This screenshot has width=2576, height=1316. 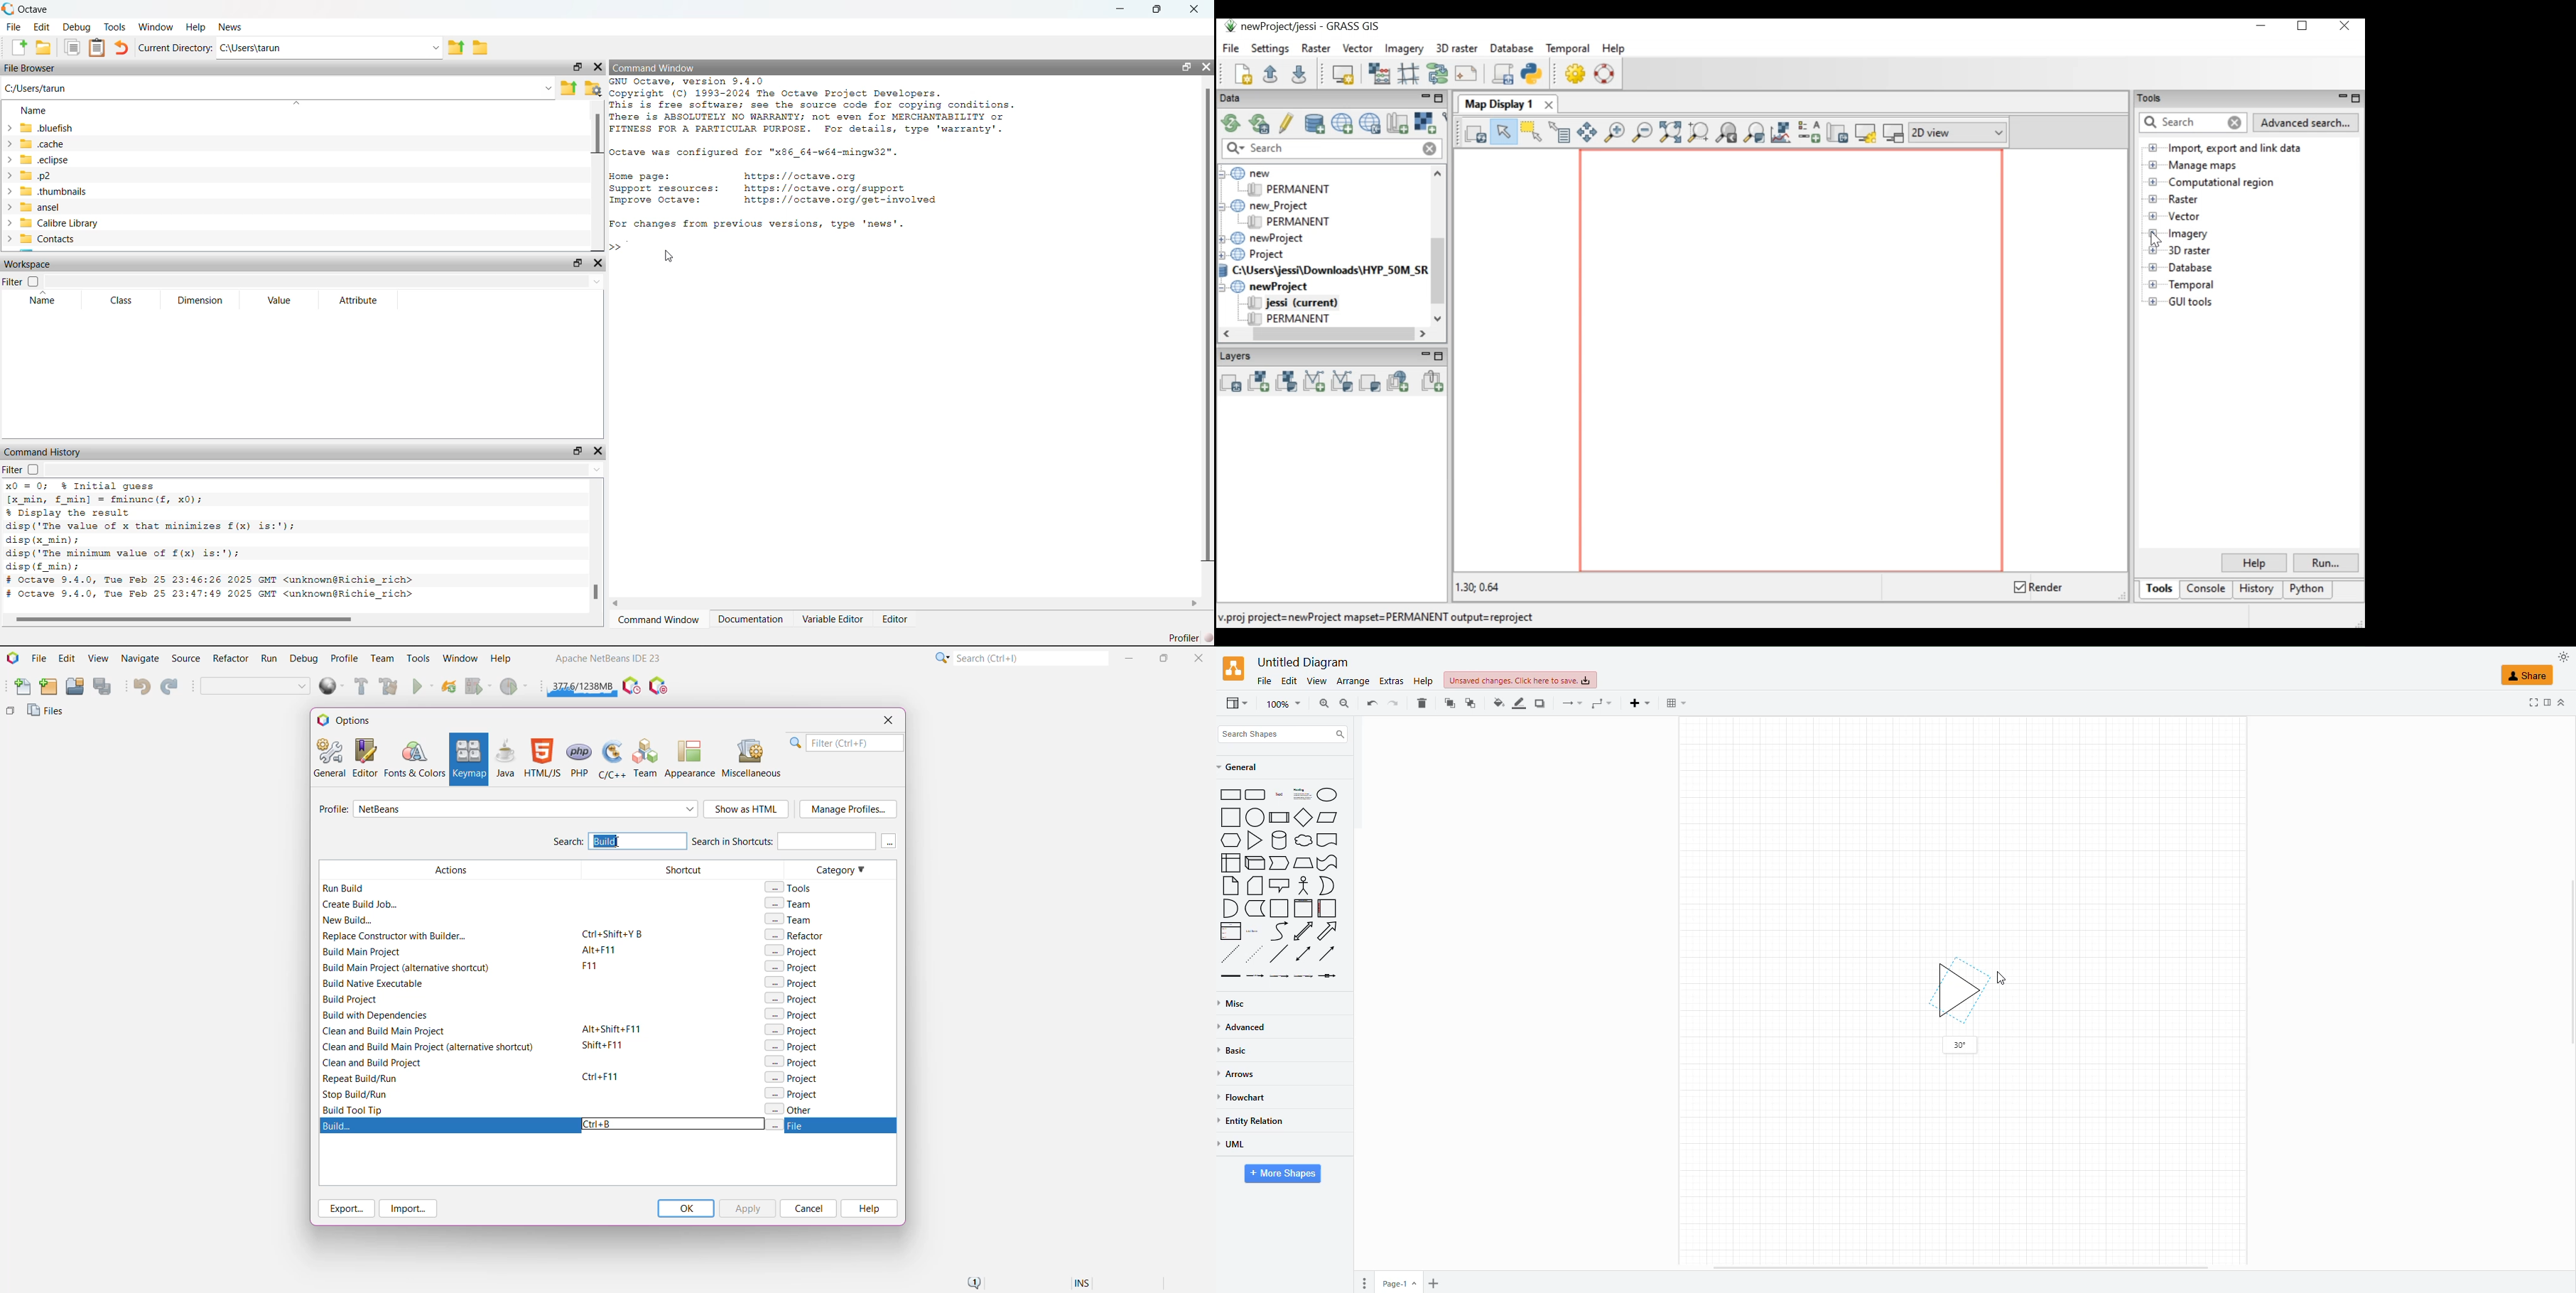 I want to click on Page, so click(x=1279, y=909).